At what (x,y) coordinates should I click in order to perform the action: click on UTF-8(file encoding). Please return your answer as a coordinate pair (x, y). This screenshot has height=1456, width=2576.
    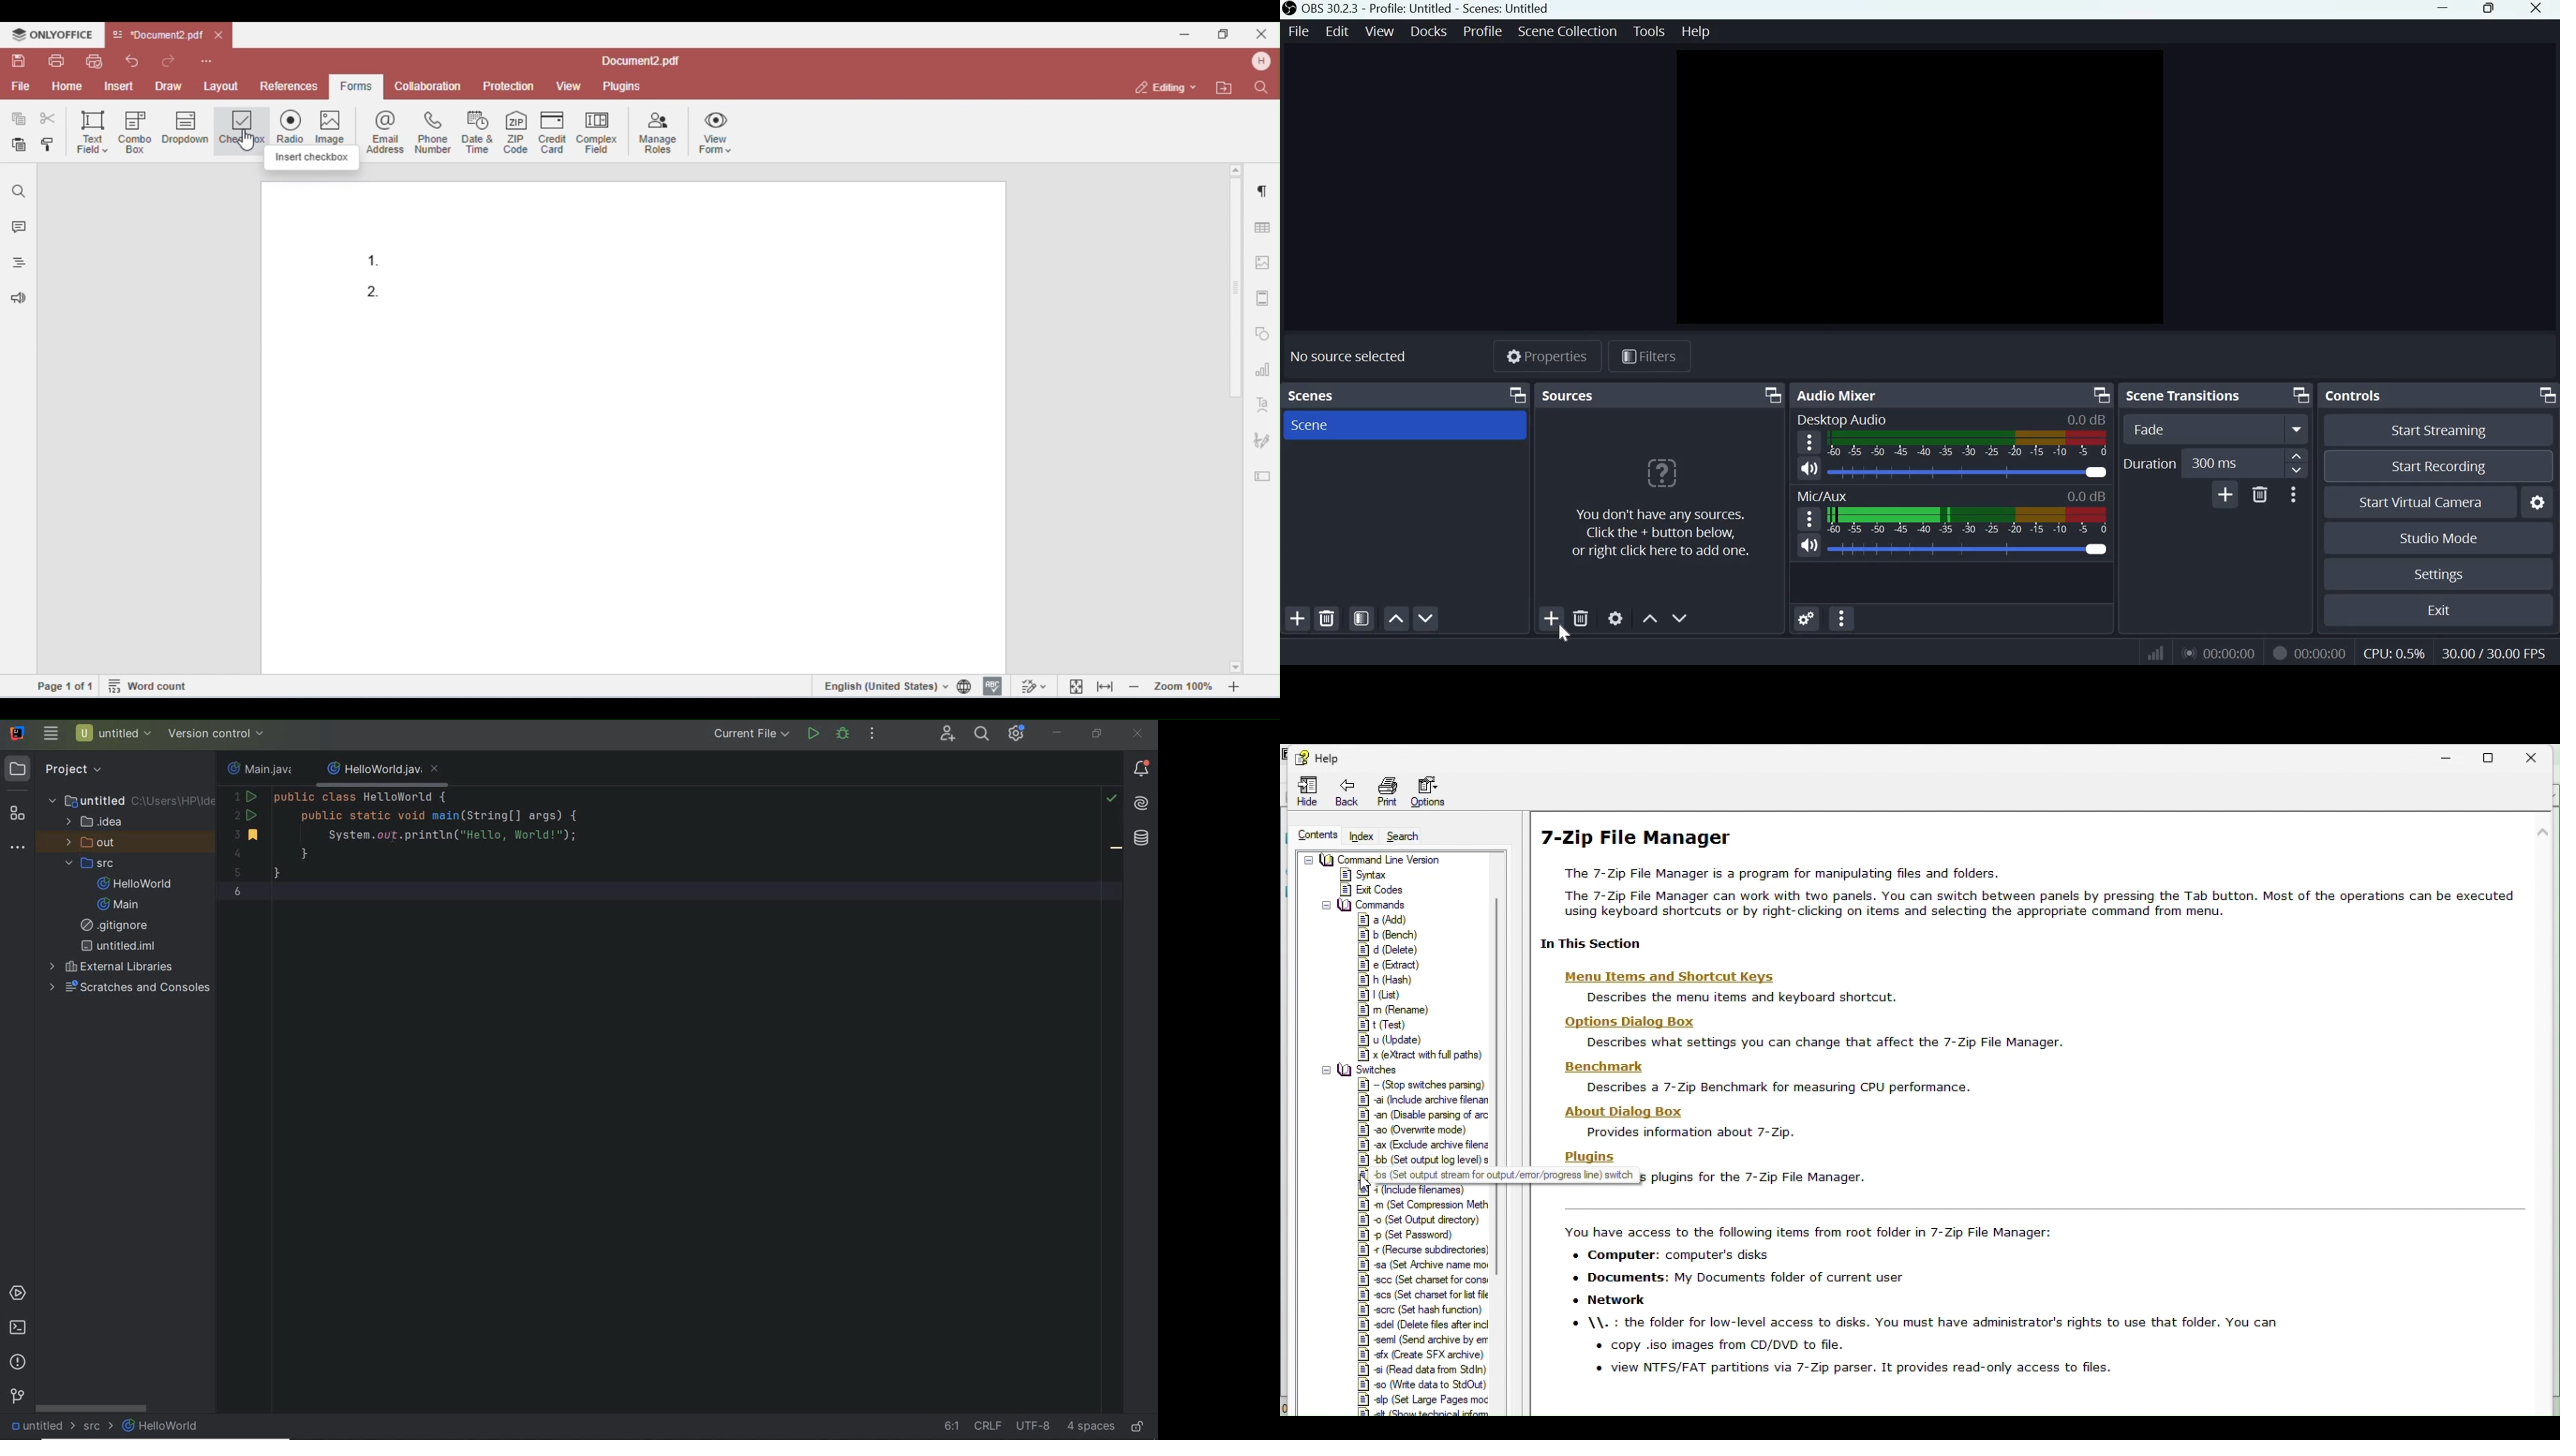
    Looking at the image, I should click on (1032, 1426).